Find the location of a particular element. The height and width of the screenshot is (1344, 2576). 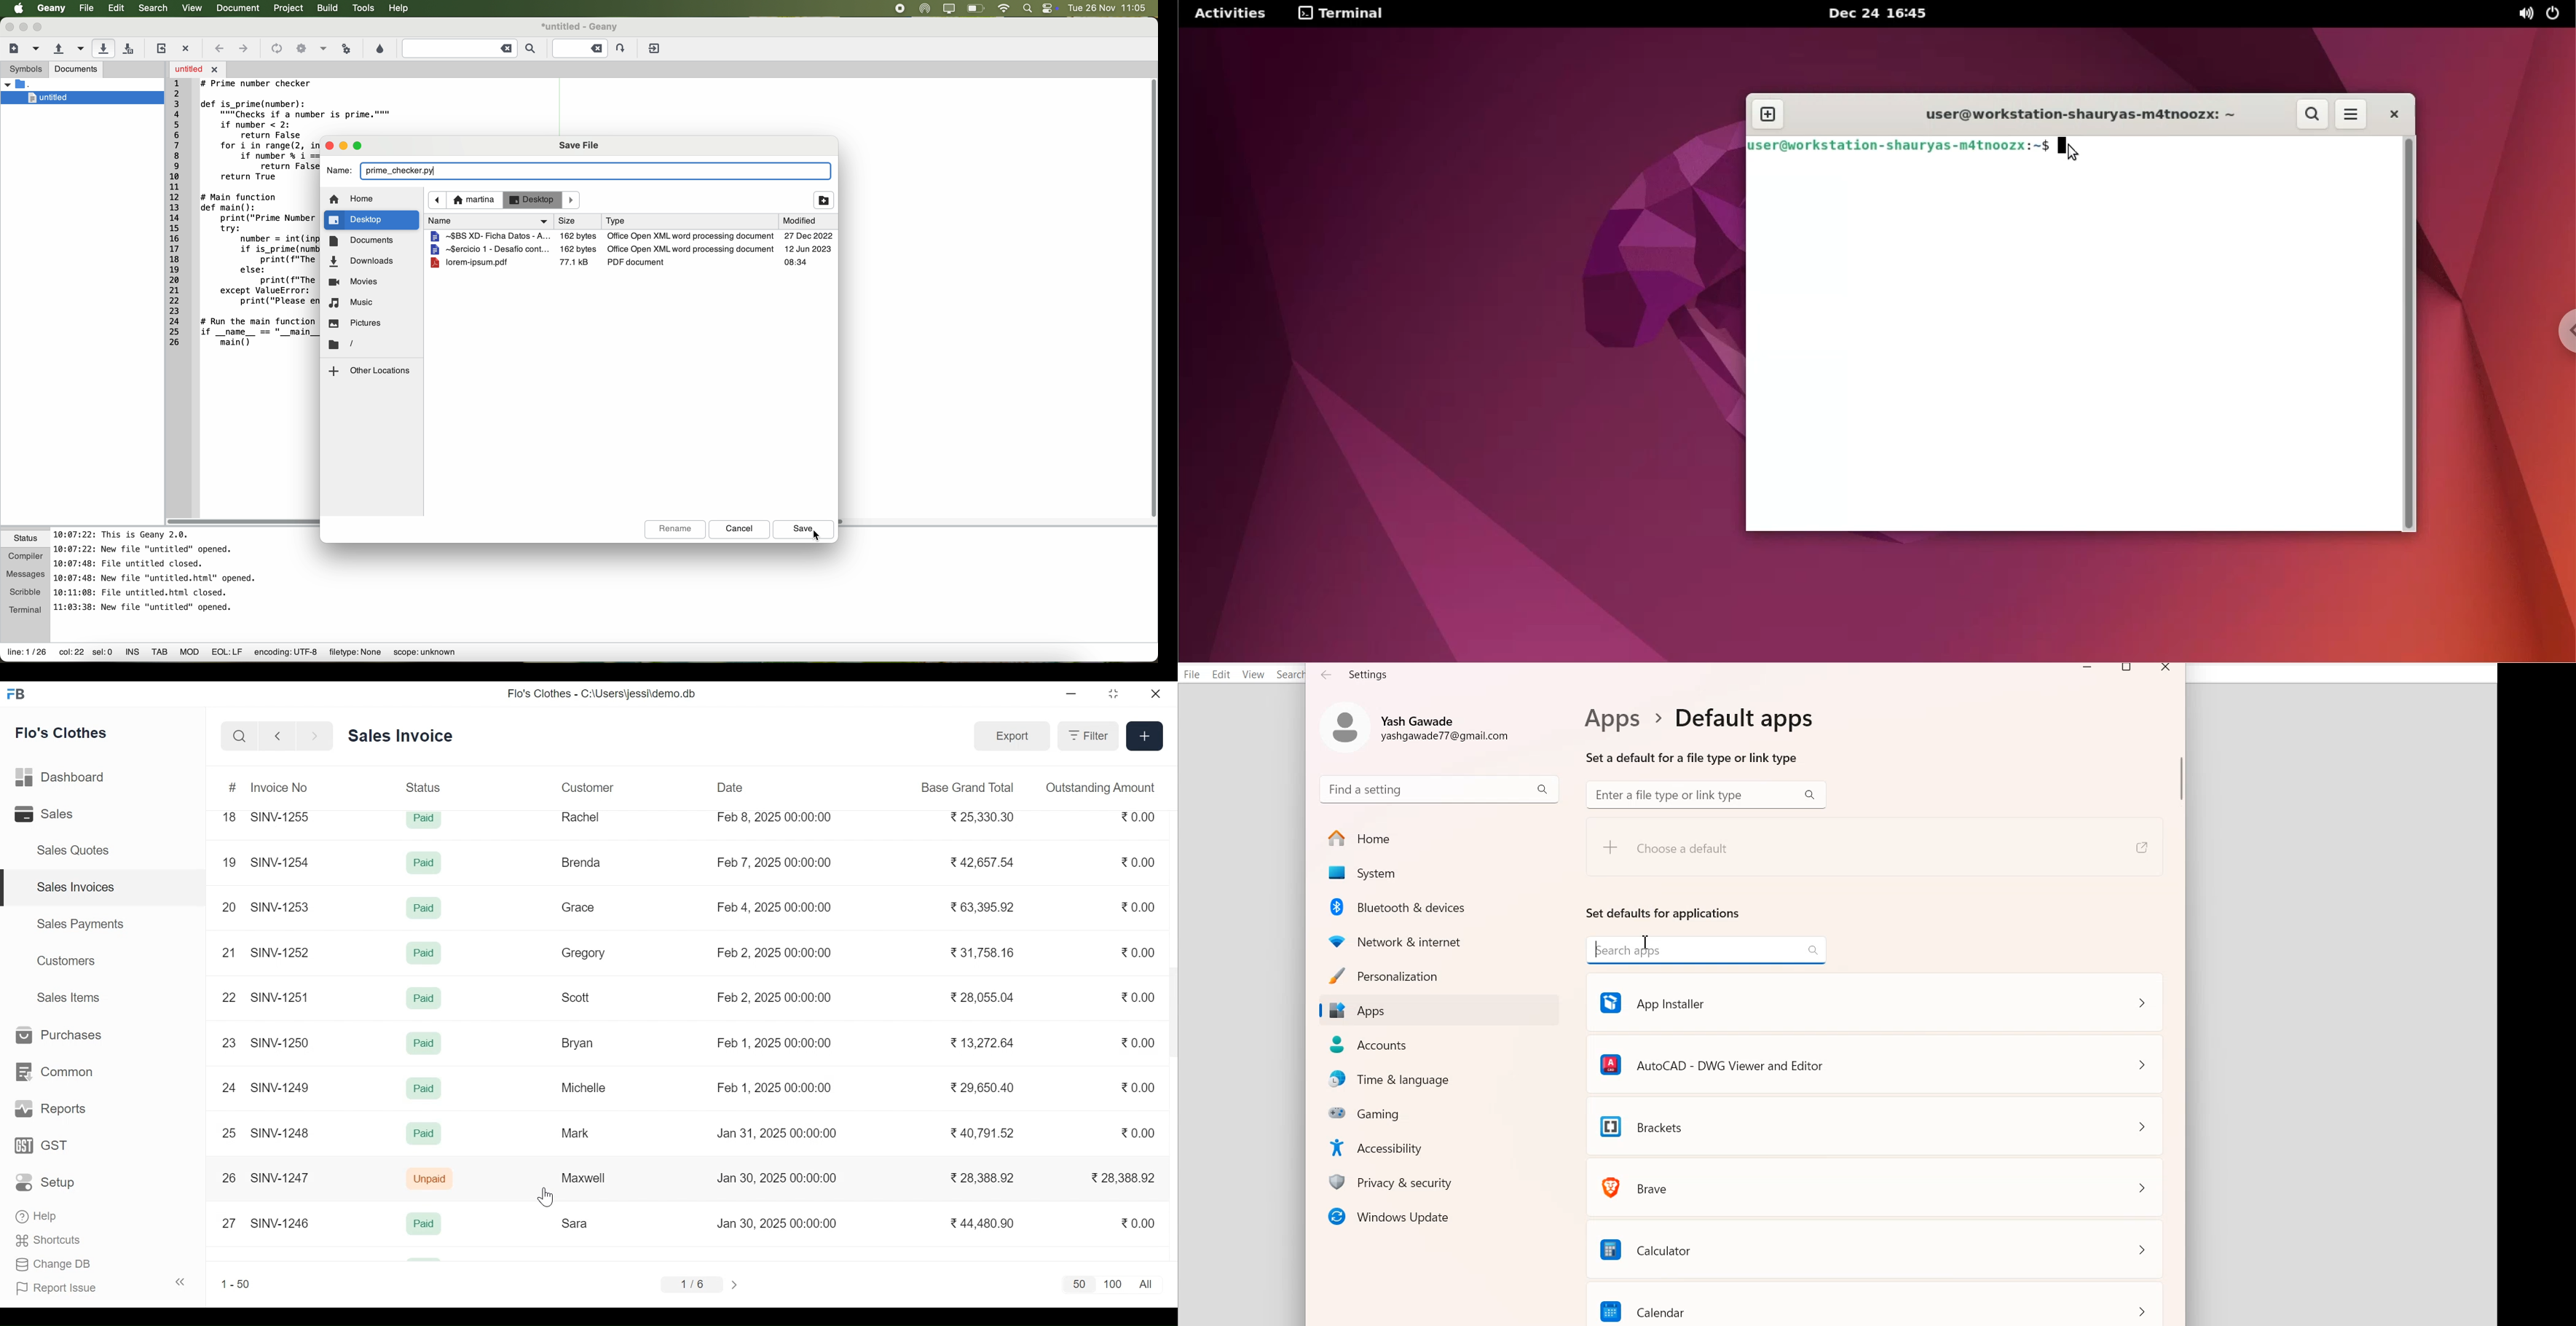

Close is located at coordinates (1154, 694).